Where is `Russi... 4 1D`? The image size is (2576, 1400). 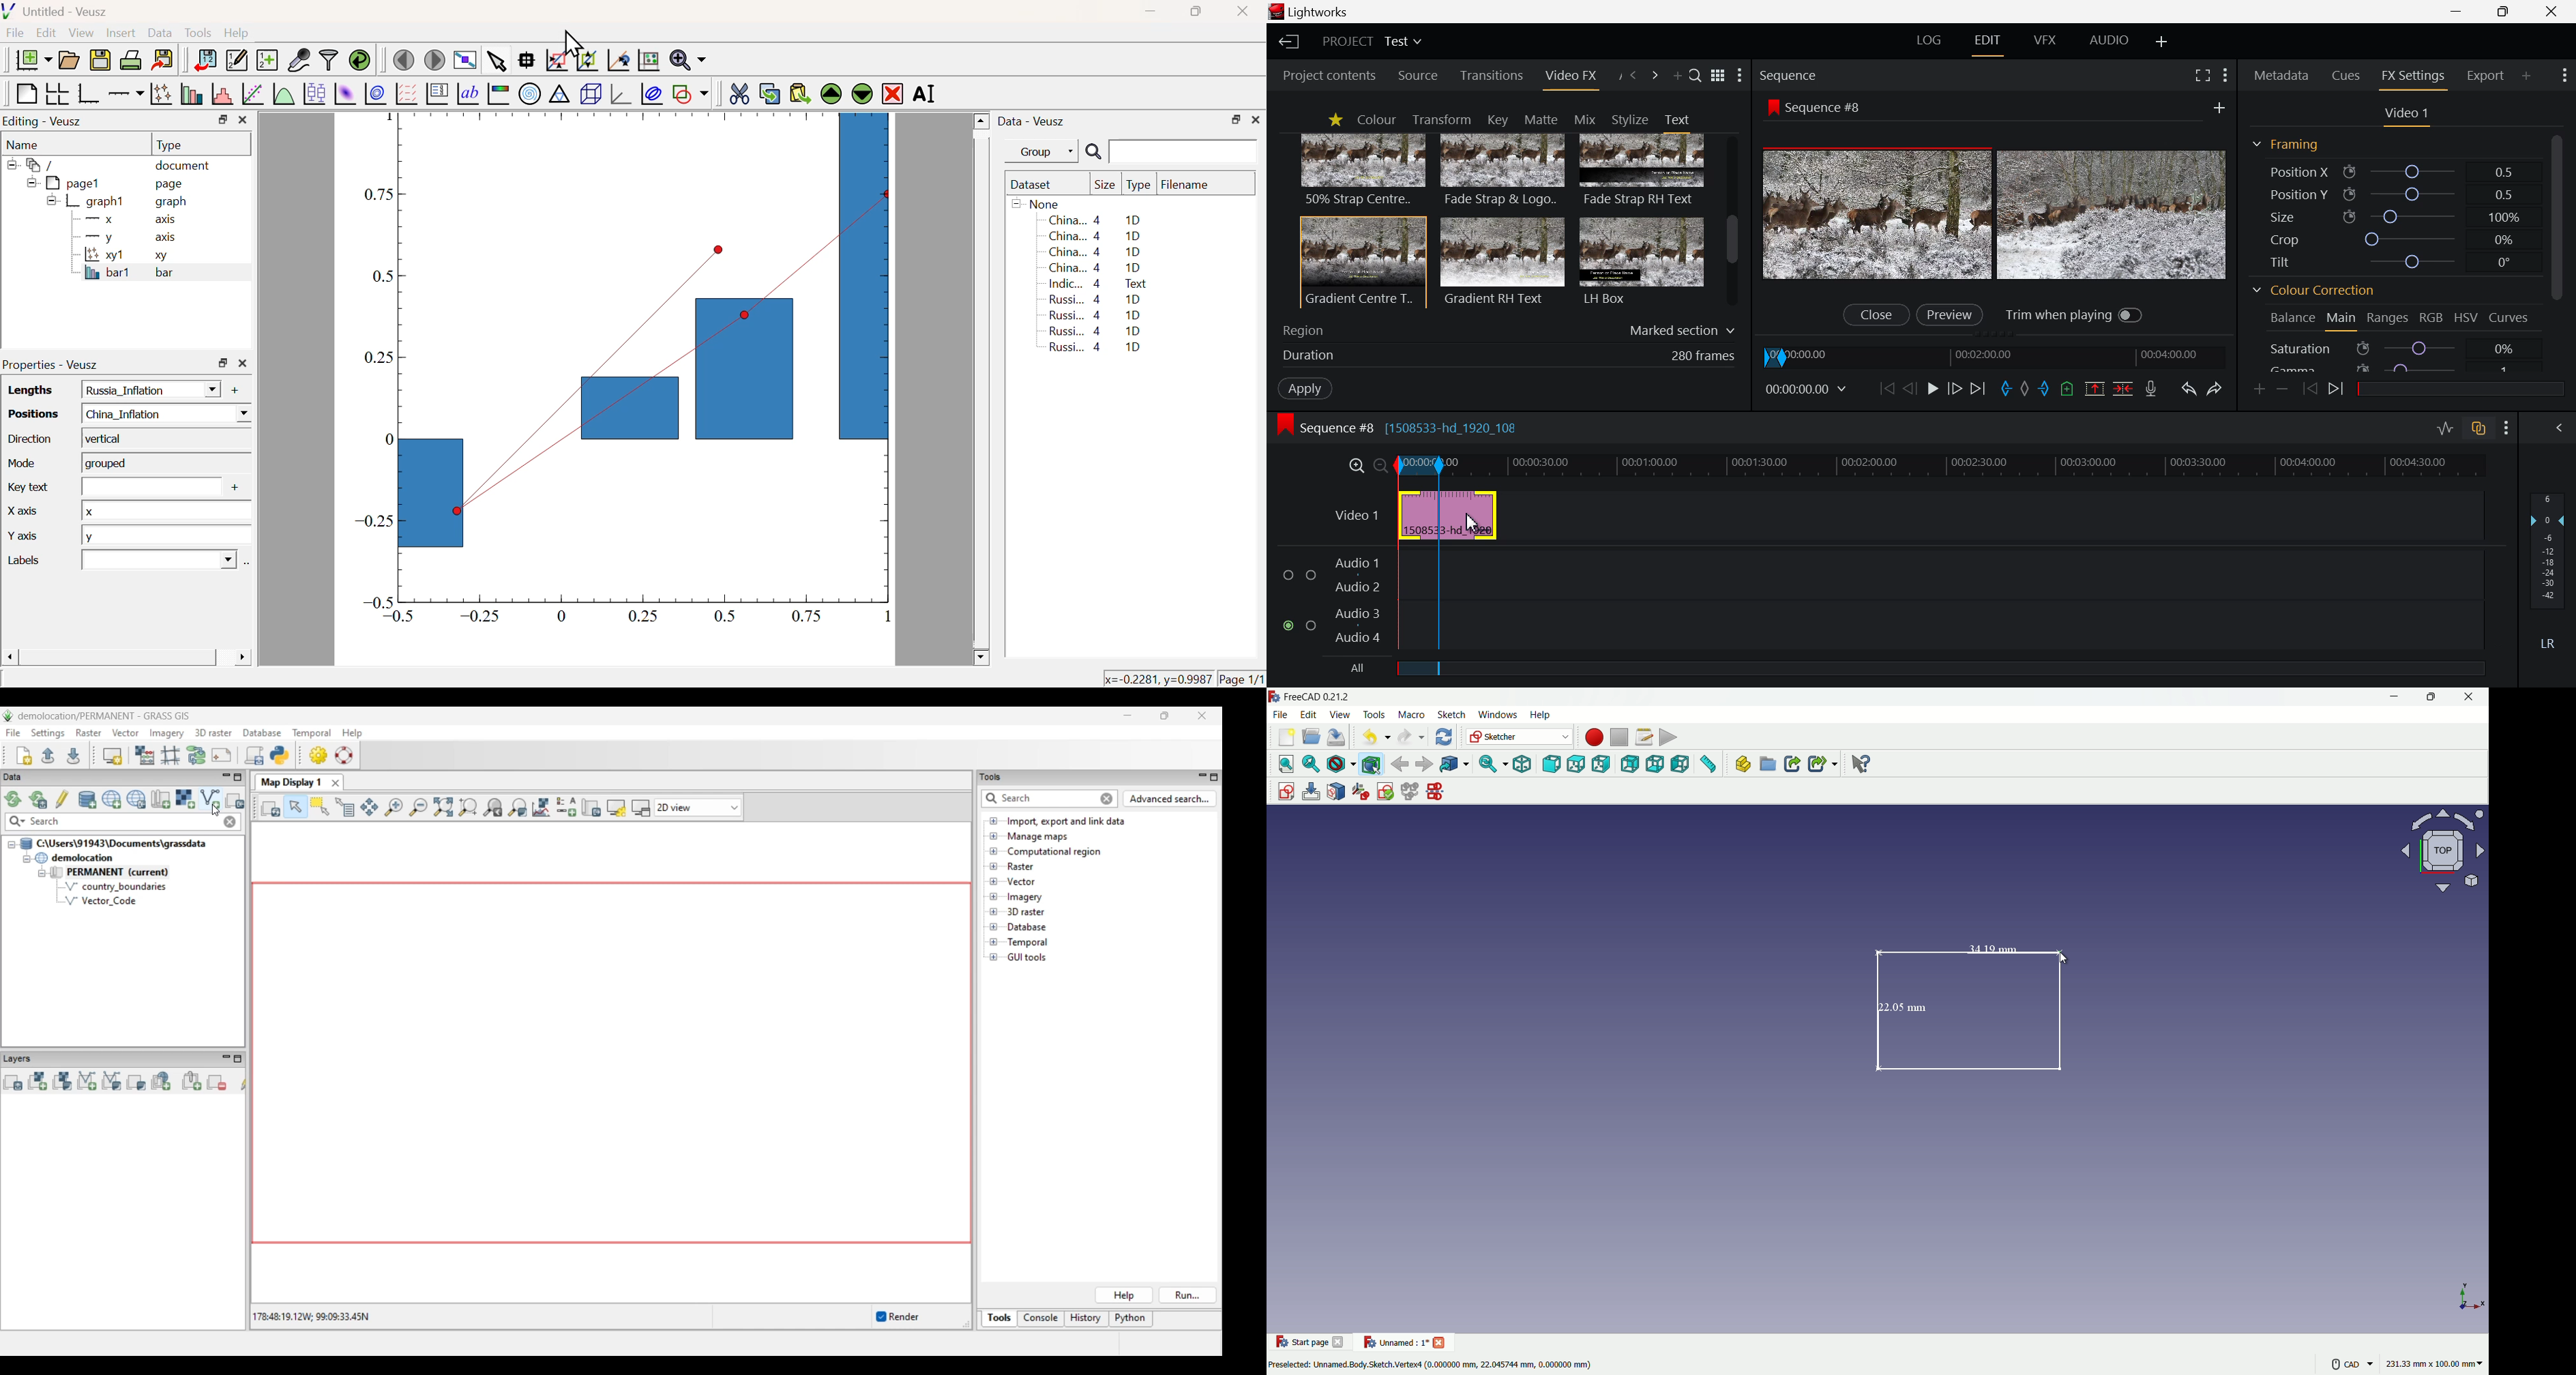 Russi... 4 1D is located at coordinates (1097, 299).